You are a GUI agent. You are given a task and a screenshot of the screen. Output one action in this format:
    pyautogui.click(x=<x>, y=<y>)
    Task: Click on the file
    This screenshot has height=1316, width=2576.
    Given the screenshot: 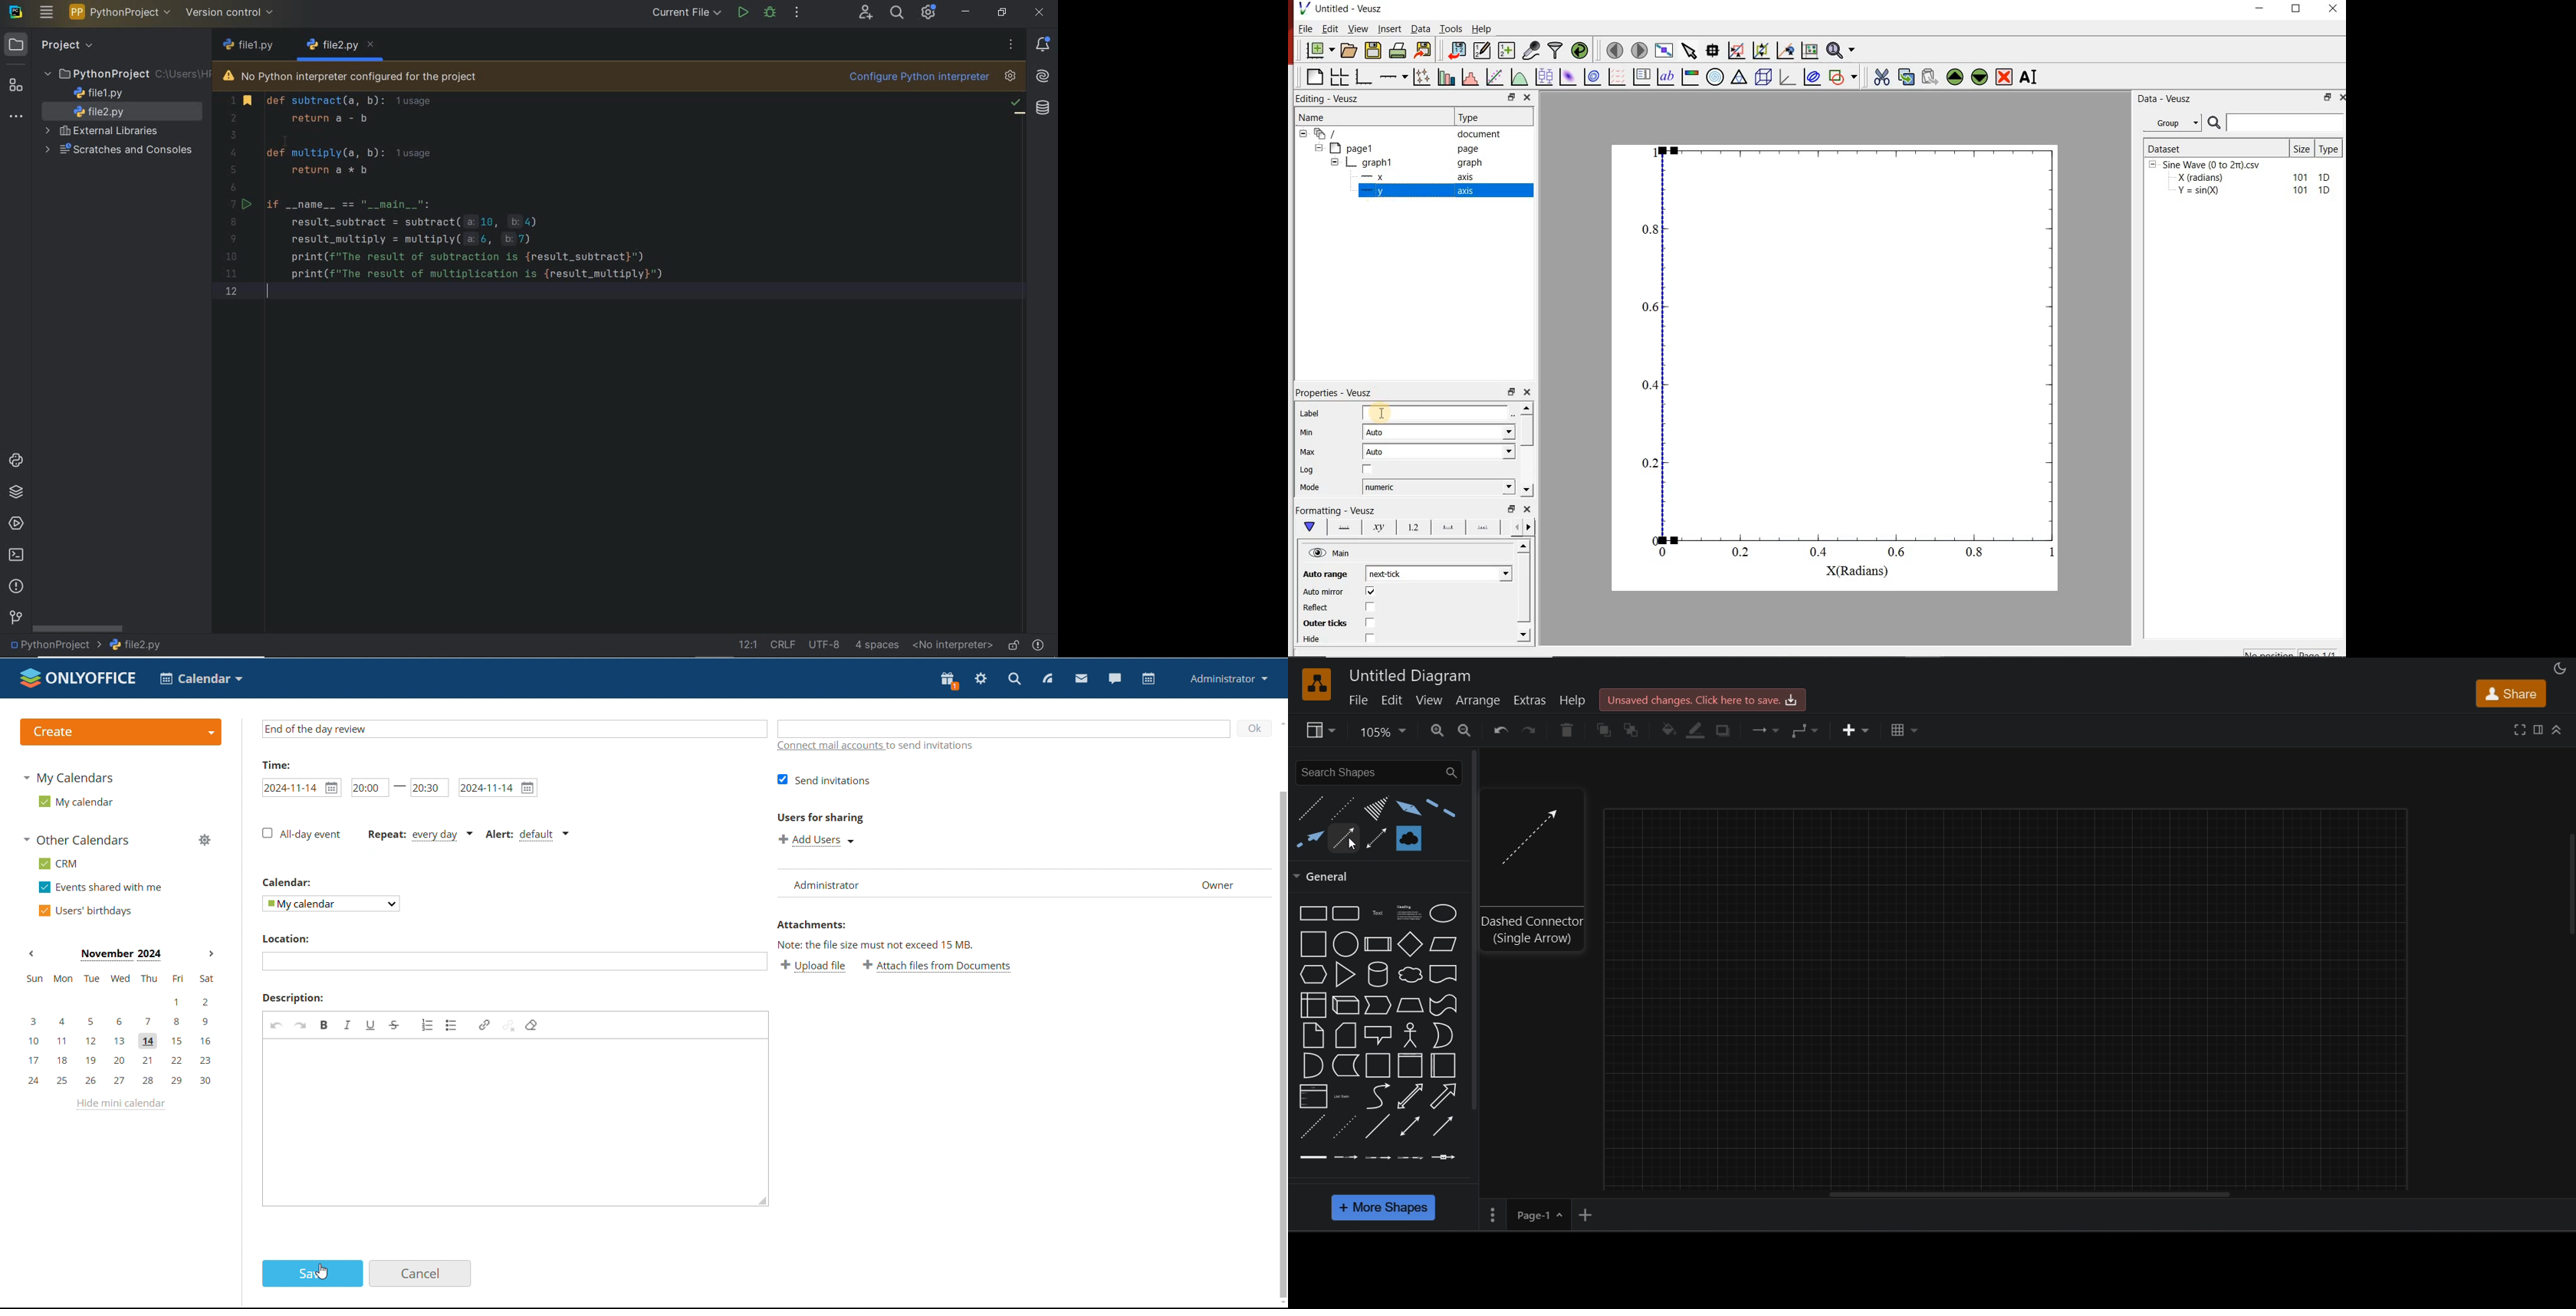 What is the action you would take?
    pyautogui.click(x=1358, y=700)
    